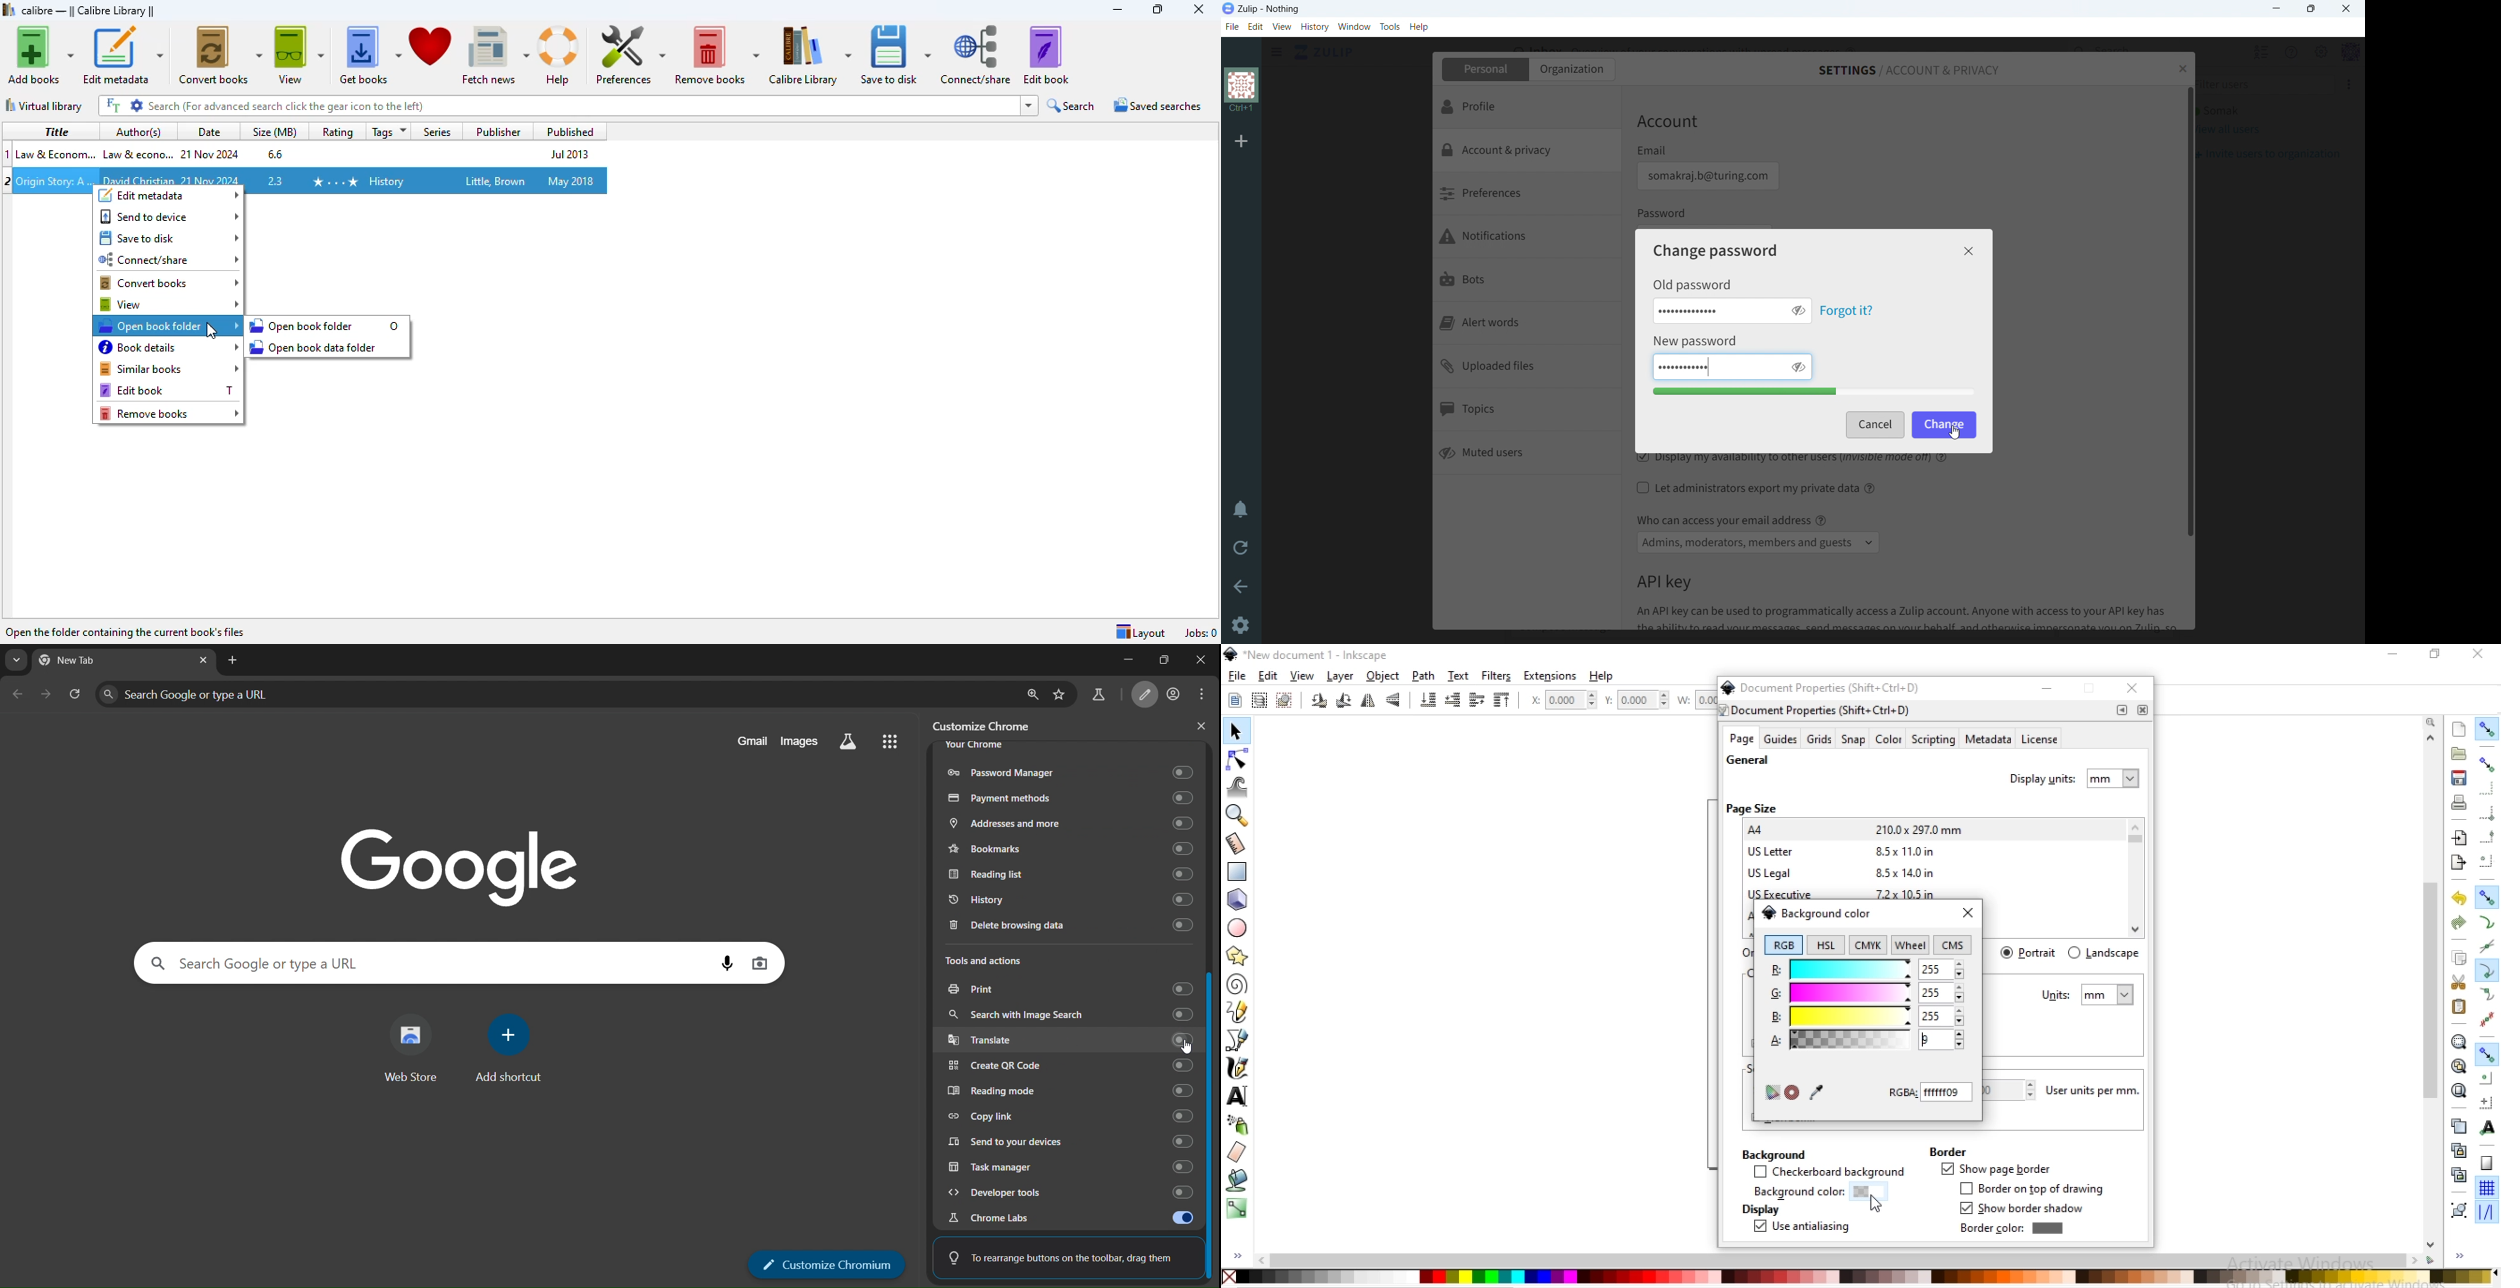 The image size is (2520, 1288). I want to click on lower selection to bottom, so click(1429, 700).